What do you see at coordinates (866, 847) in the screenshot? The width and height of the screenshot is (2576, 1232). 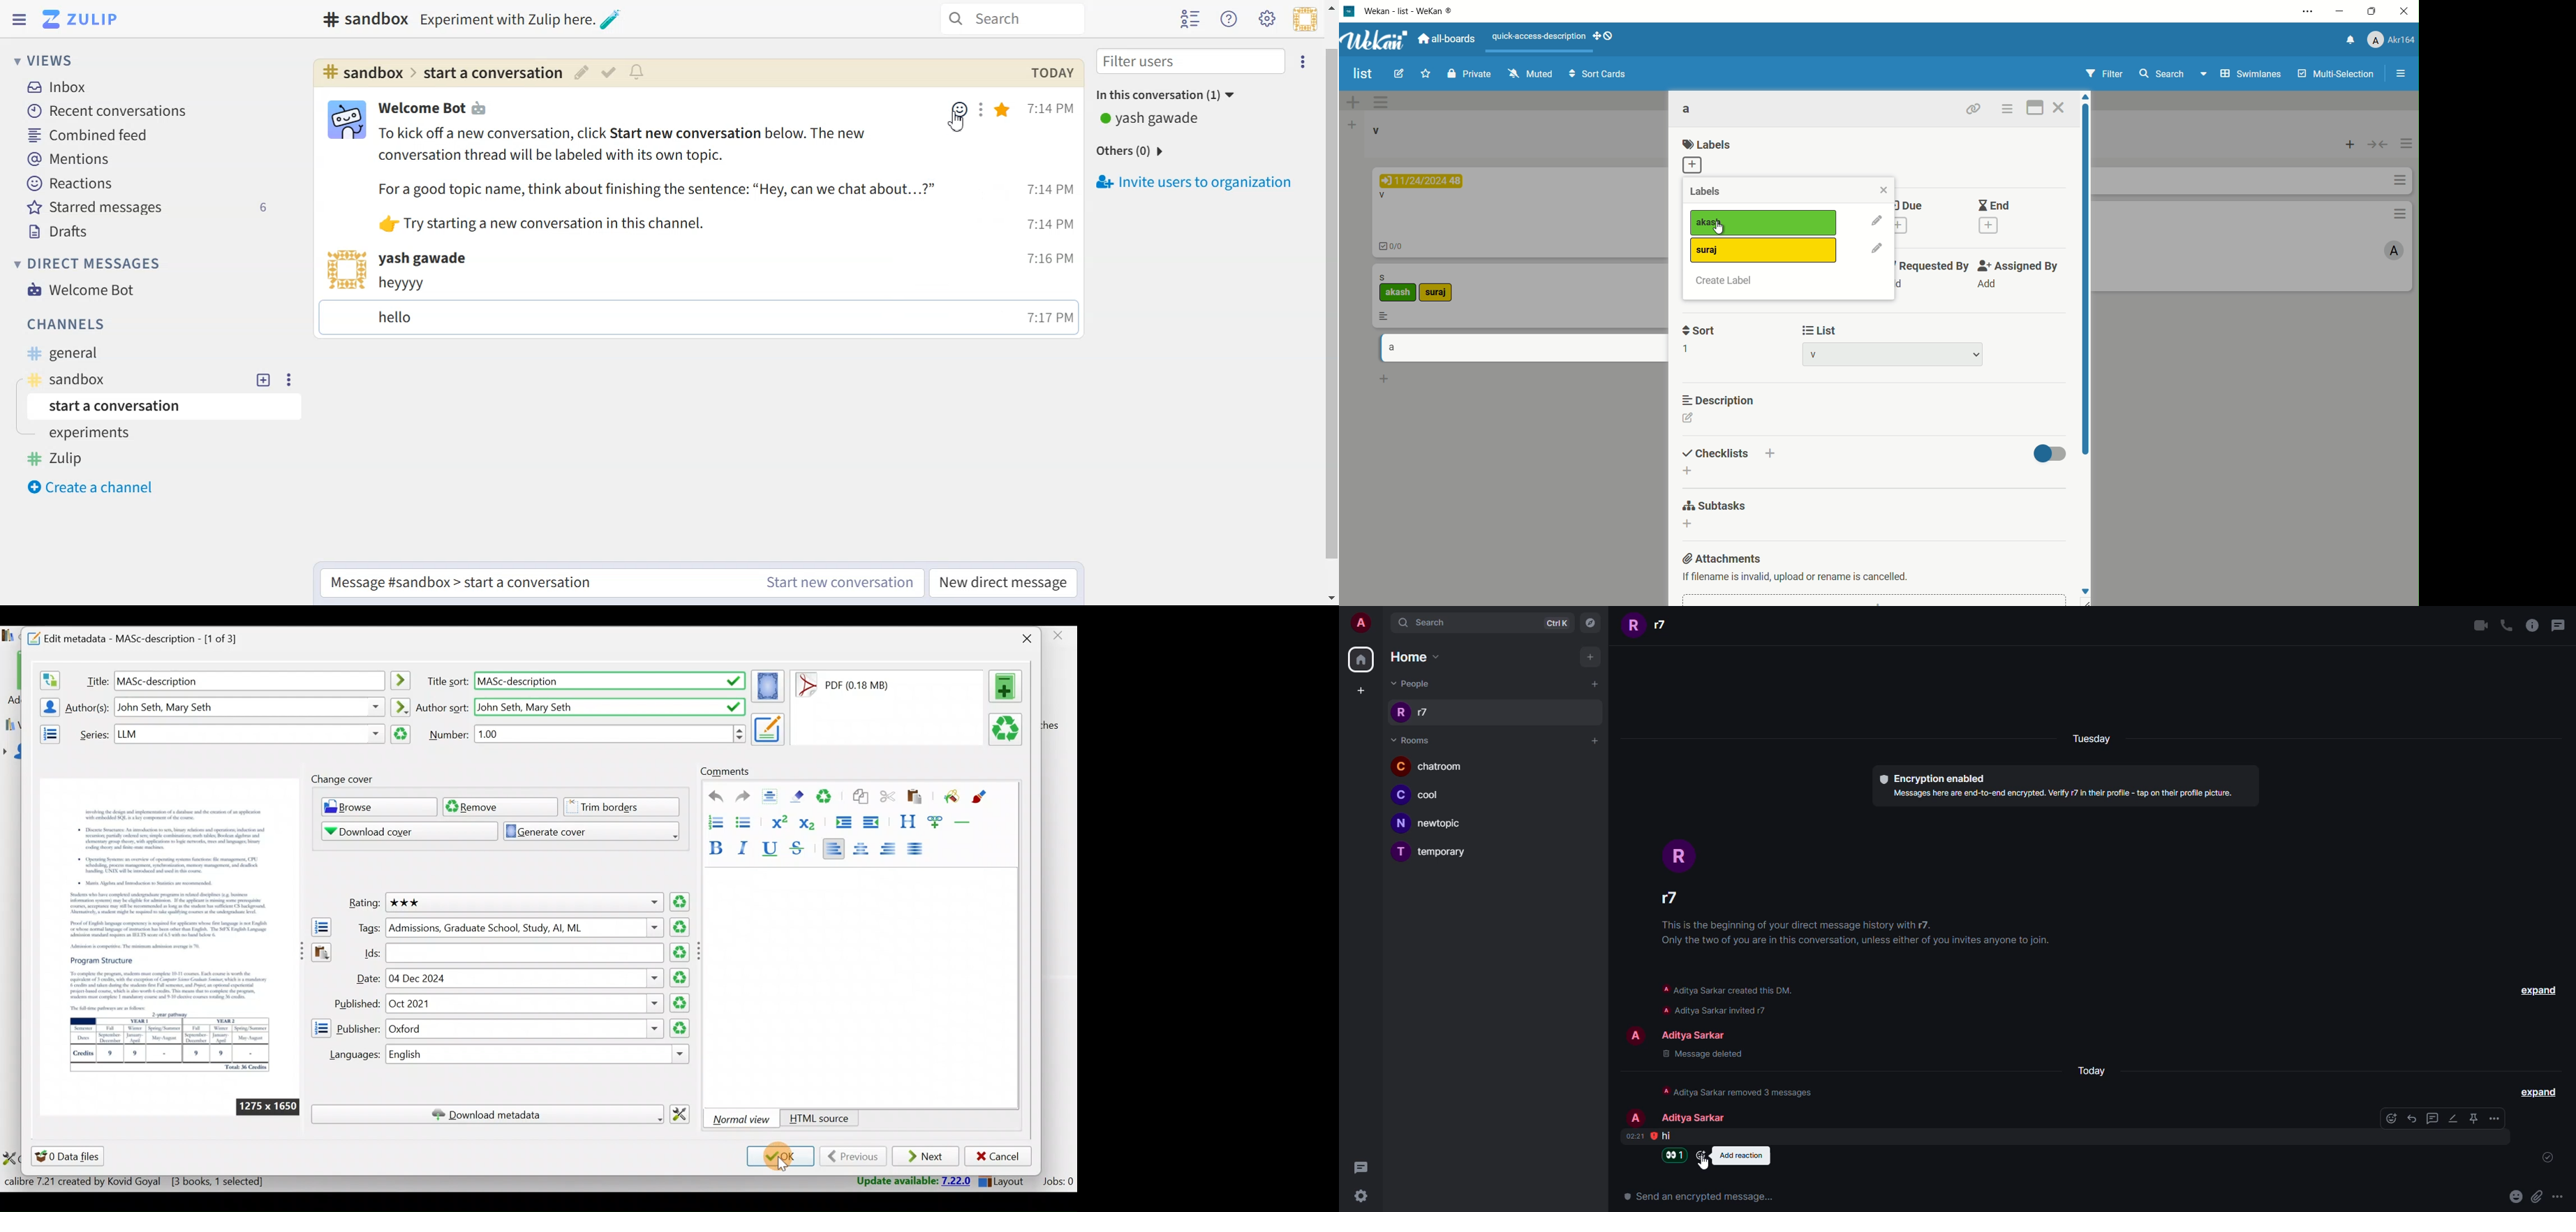 I see `Align centre` at bounding box center [866, 847].